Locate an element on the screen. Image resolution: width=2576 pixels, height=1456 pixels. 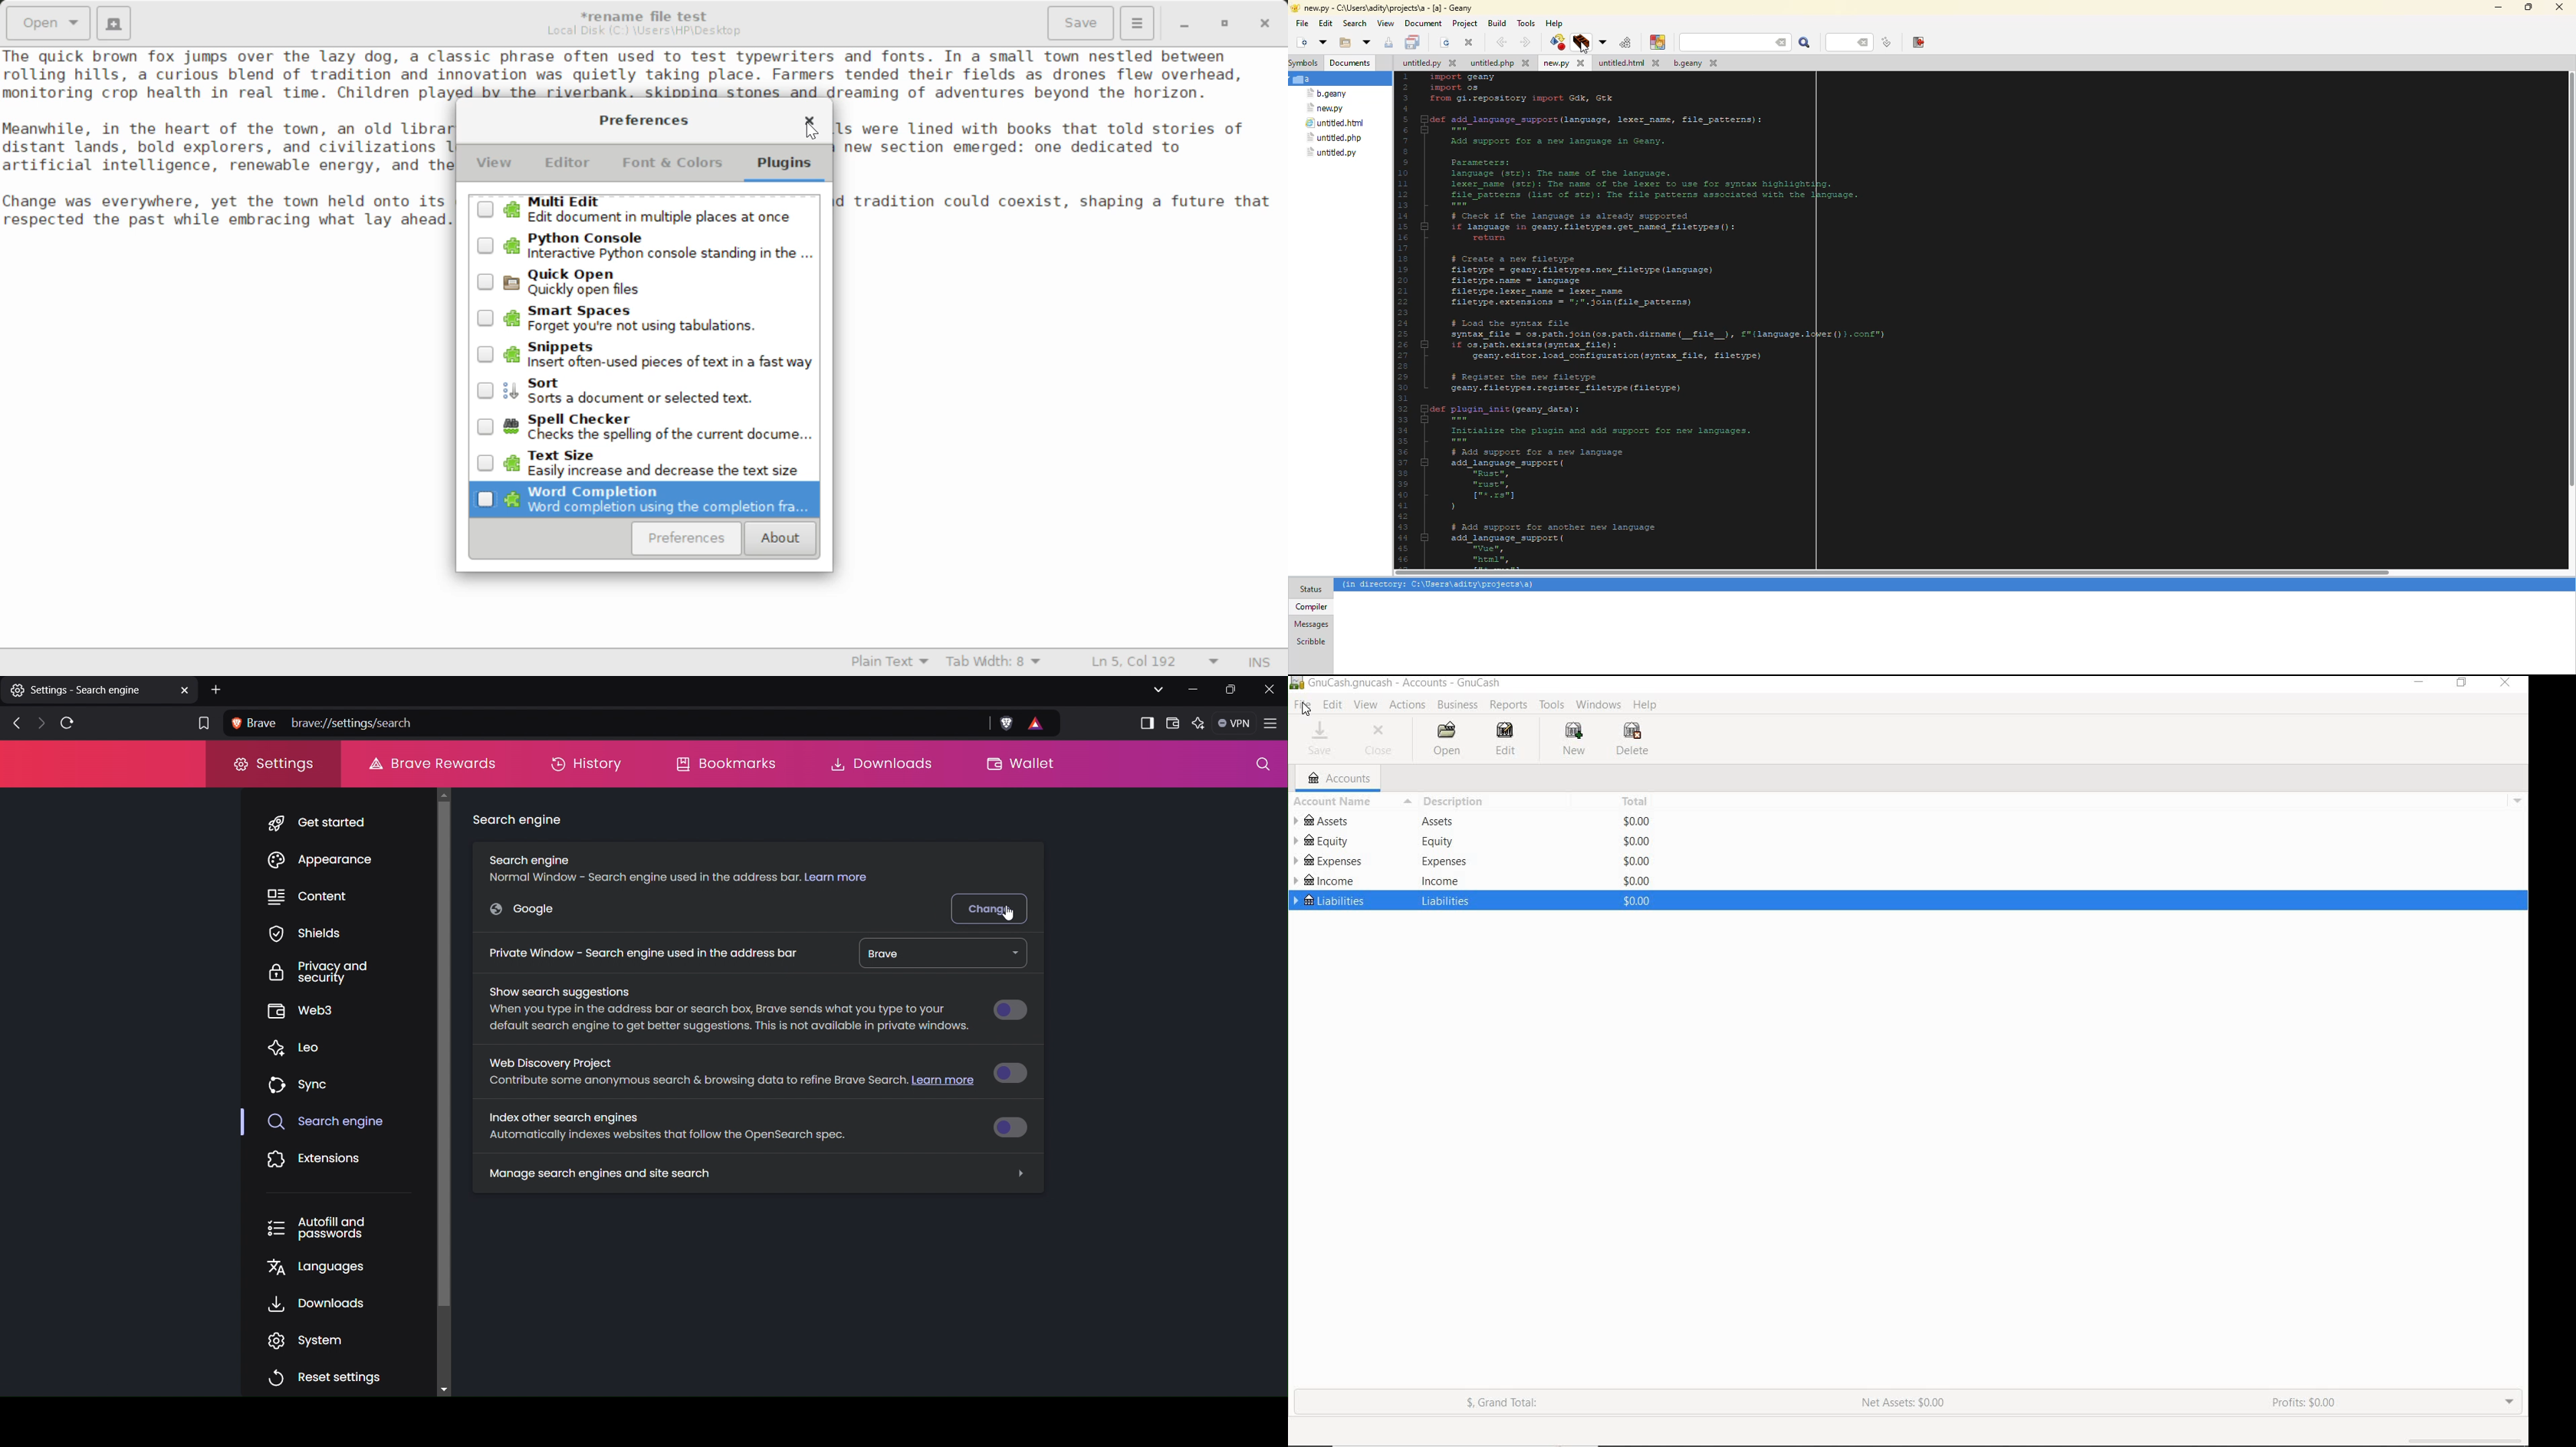
Languages is located at coordinates (313, 1267).